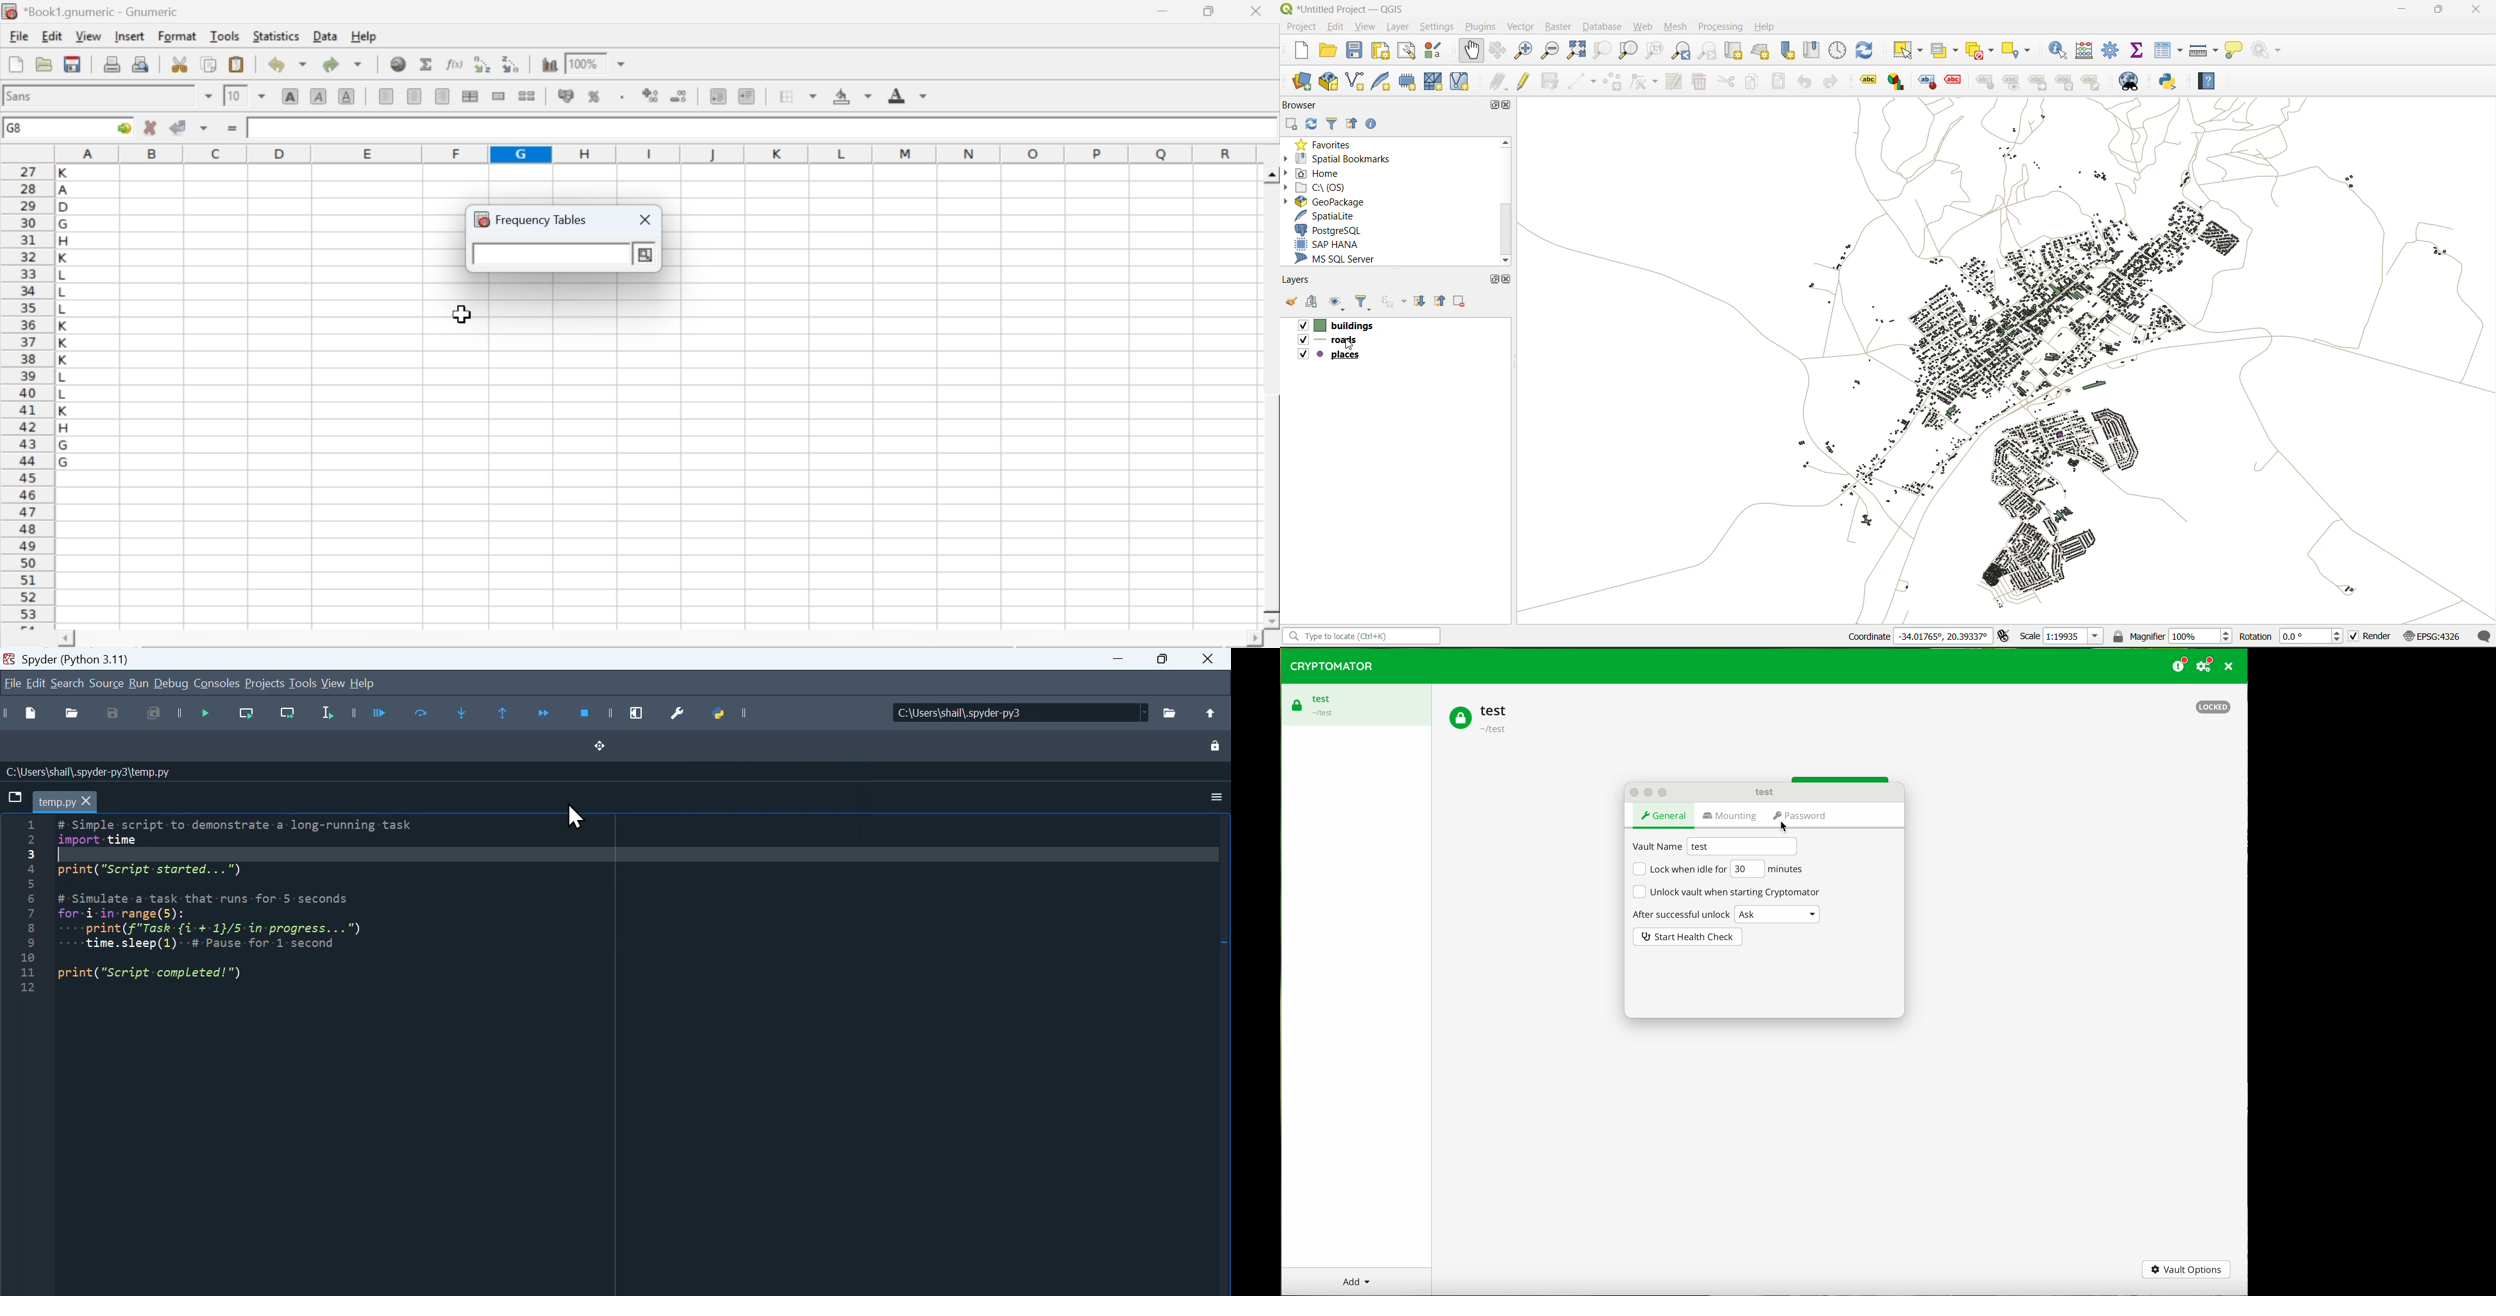 The width and height of the screenshot is (2520, 1316). I want to click on zoom out, so click(1549, 49).